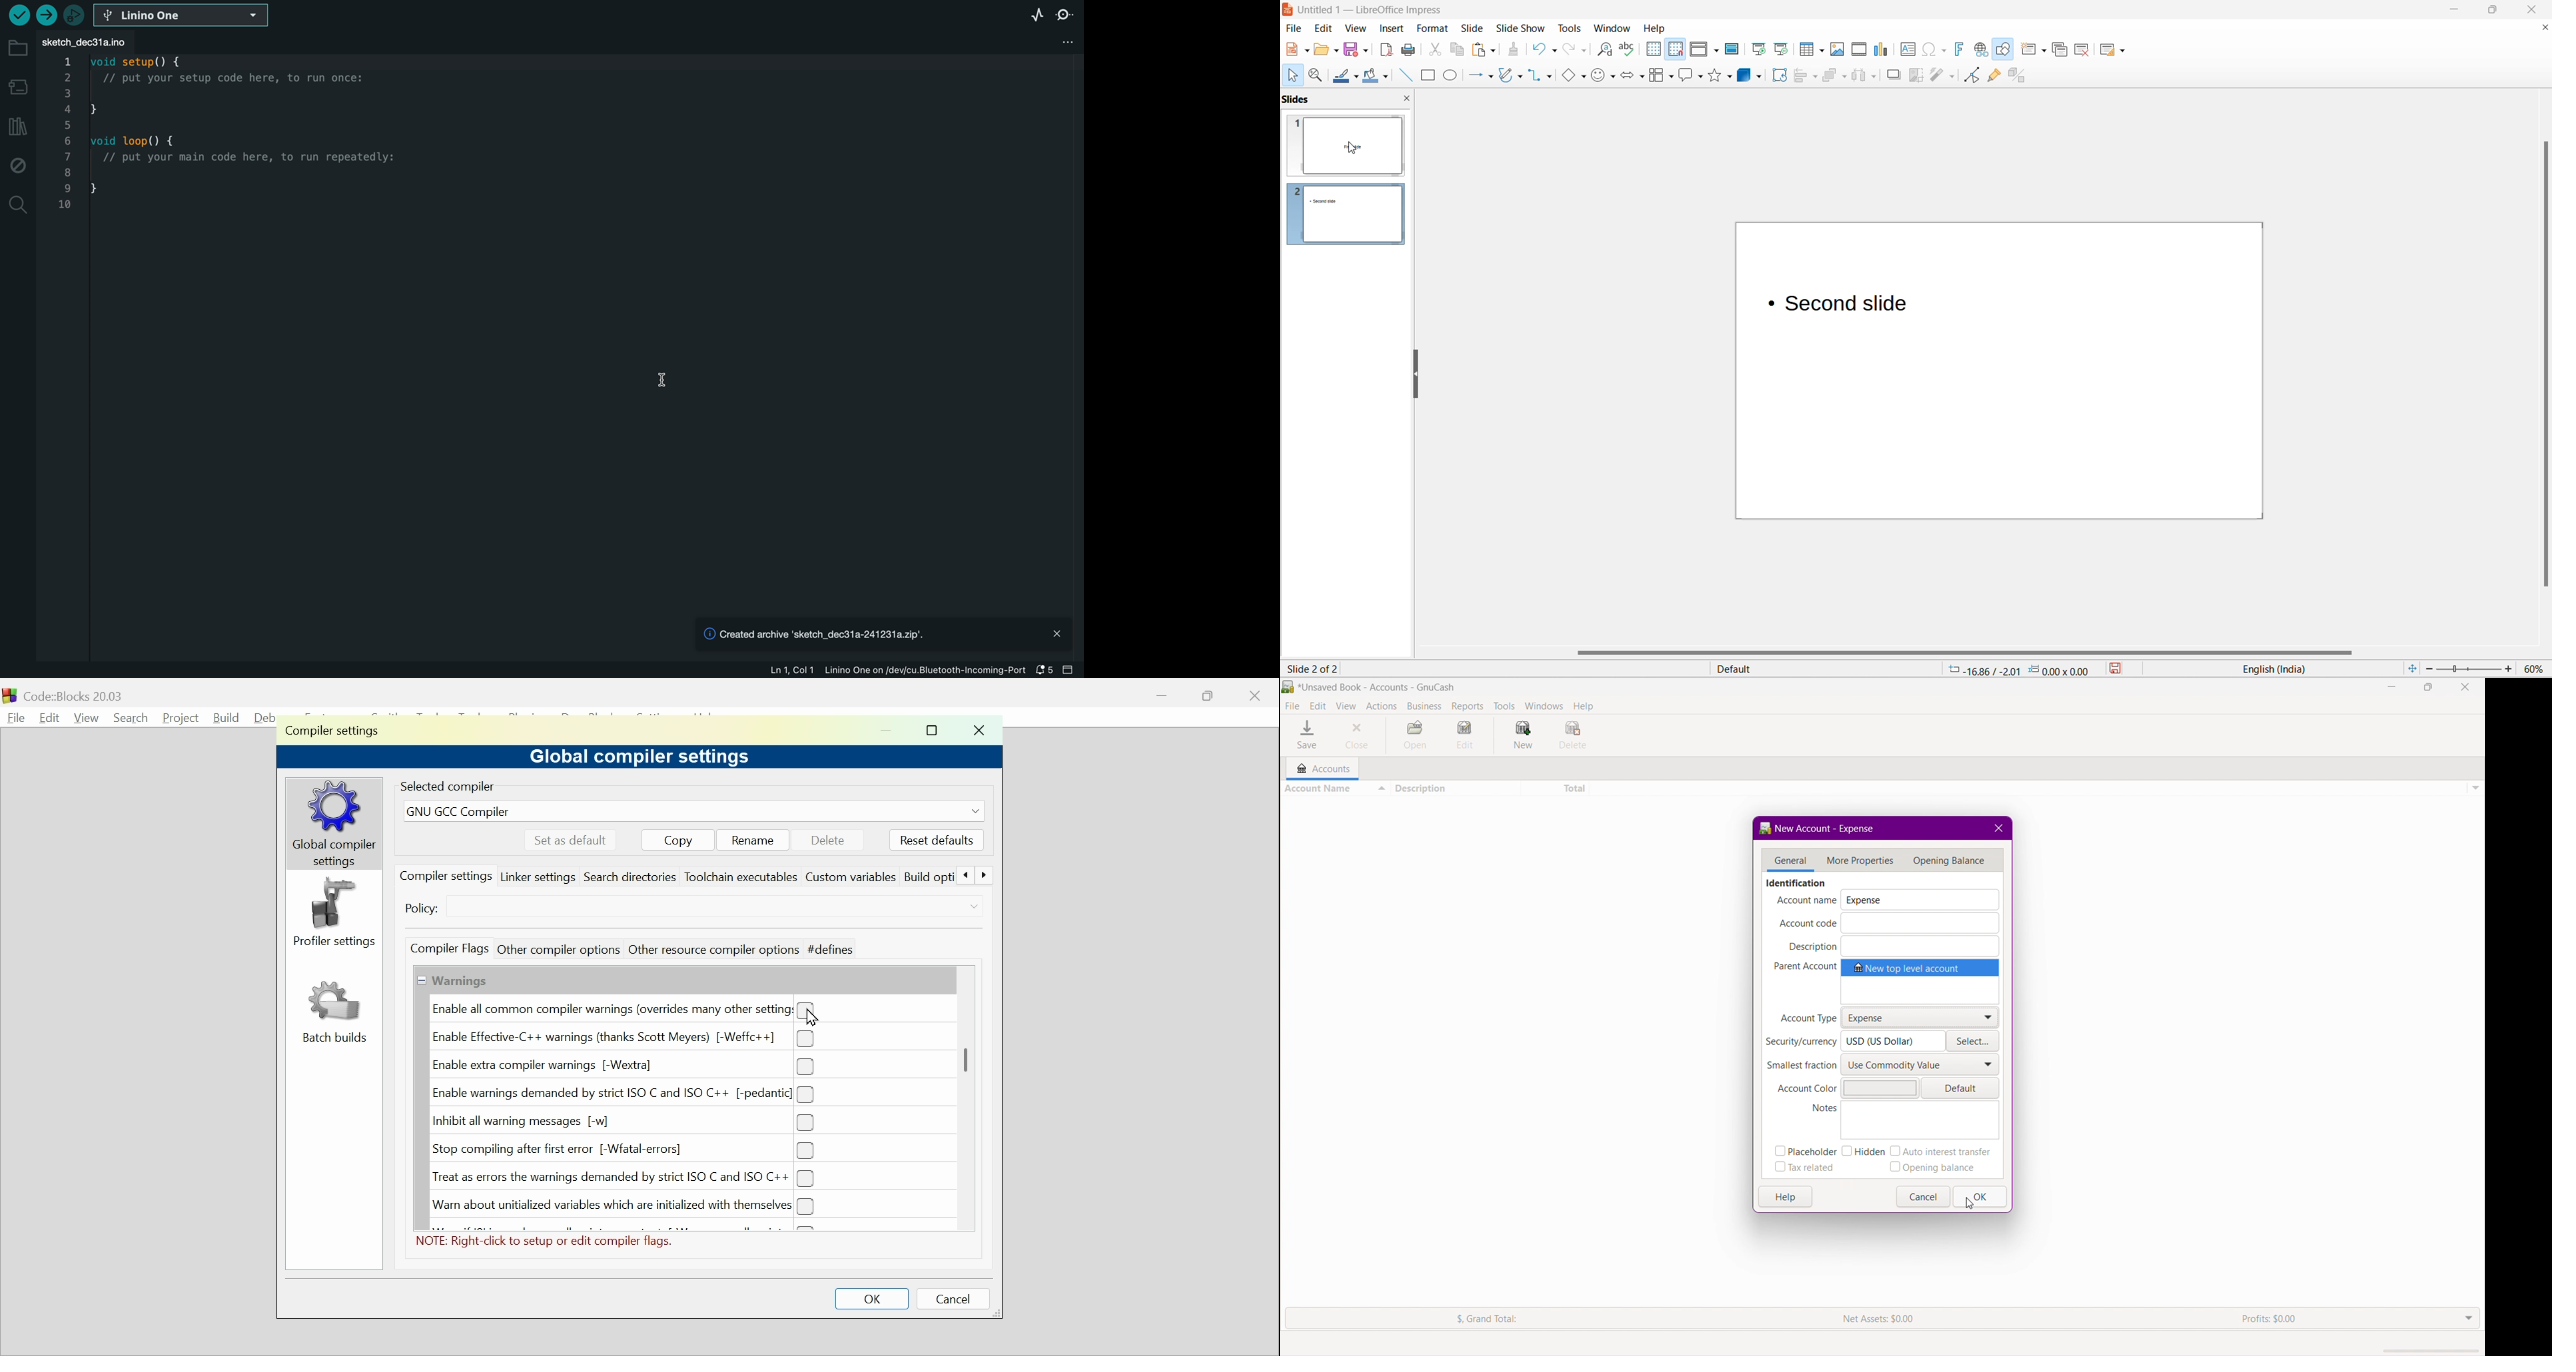 The width and height of the screenshot is (2576, 1372). I want to click on file title, so click(1372, 10).